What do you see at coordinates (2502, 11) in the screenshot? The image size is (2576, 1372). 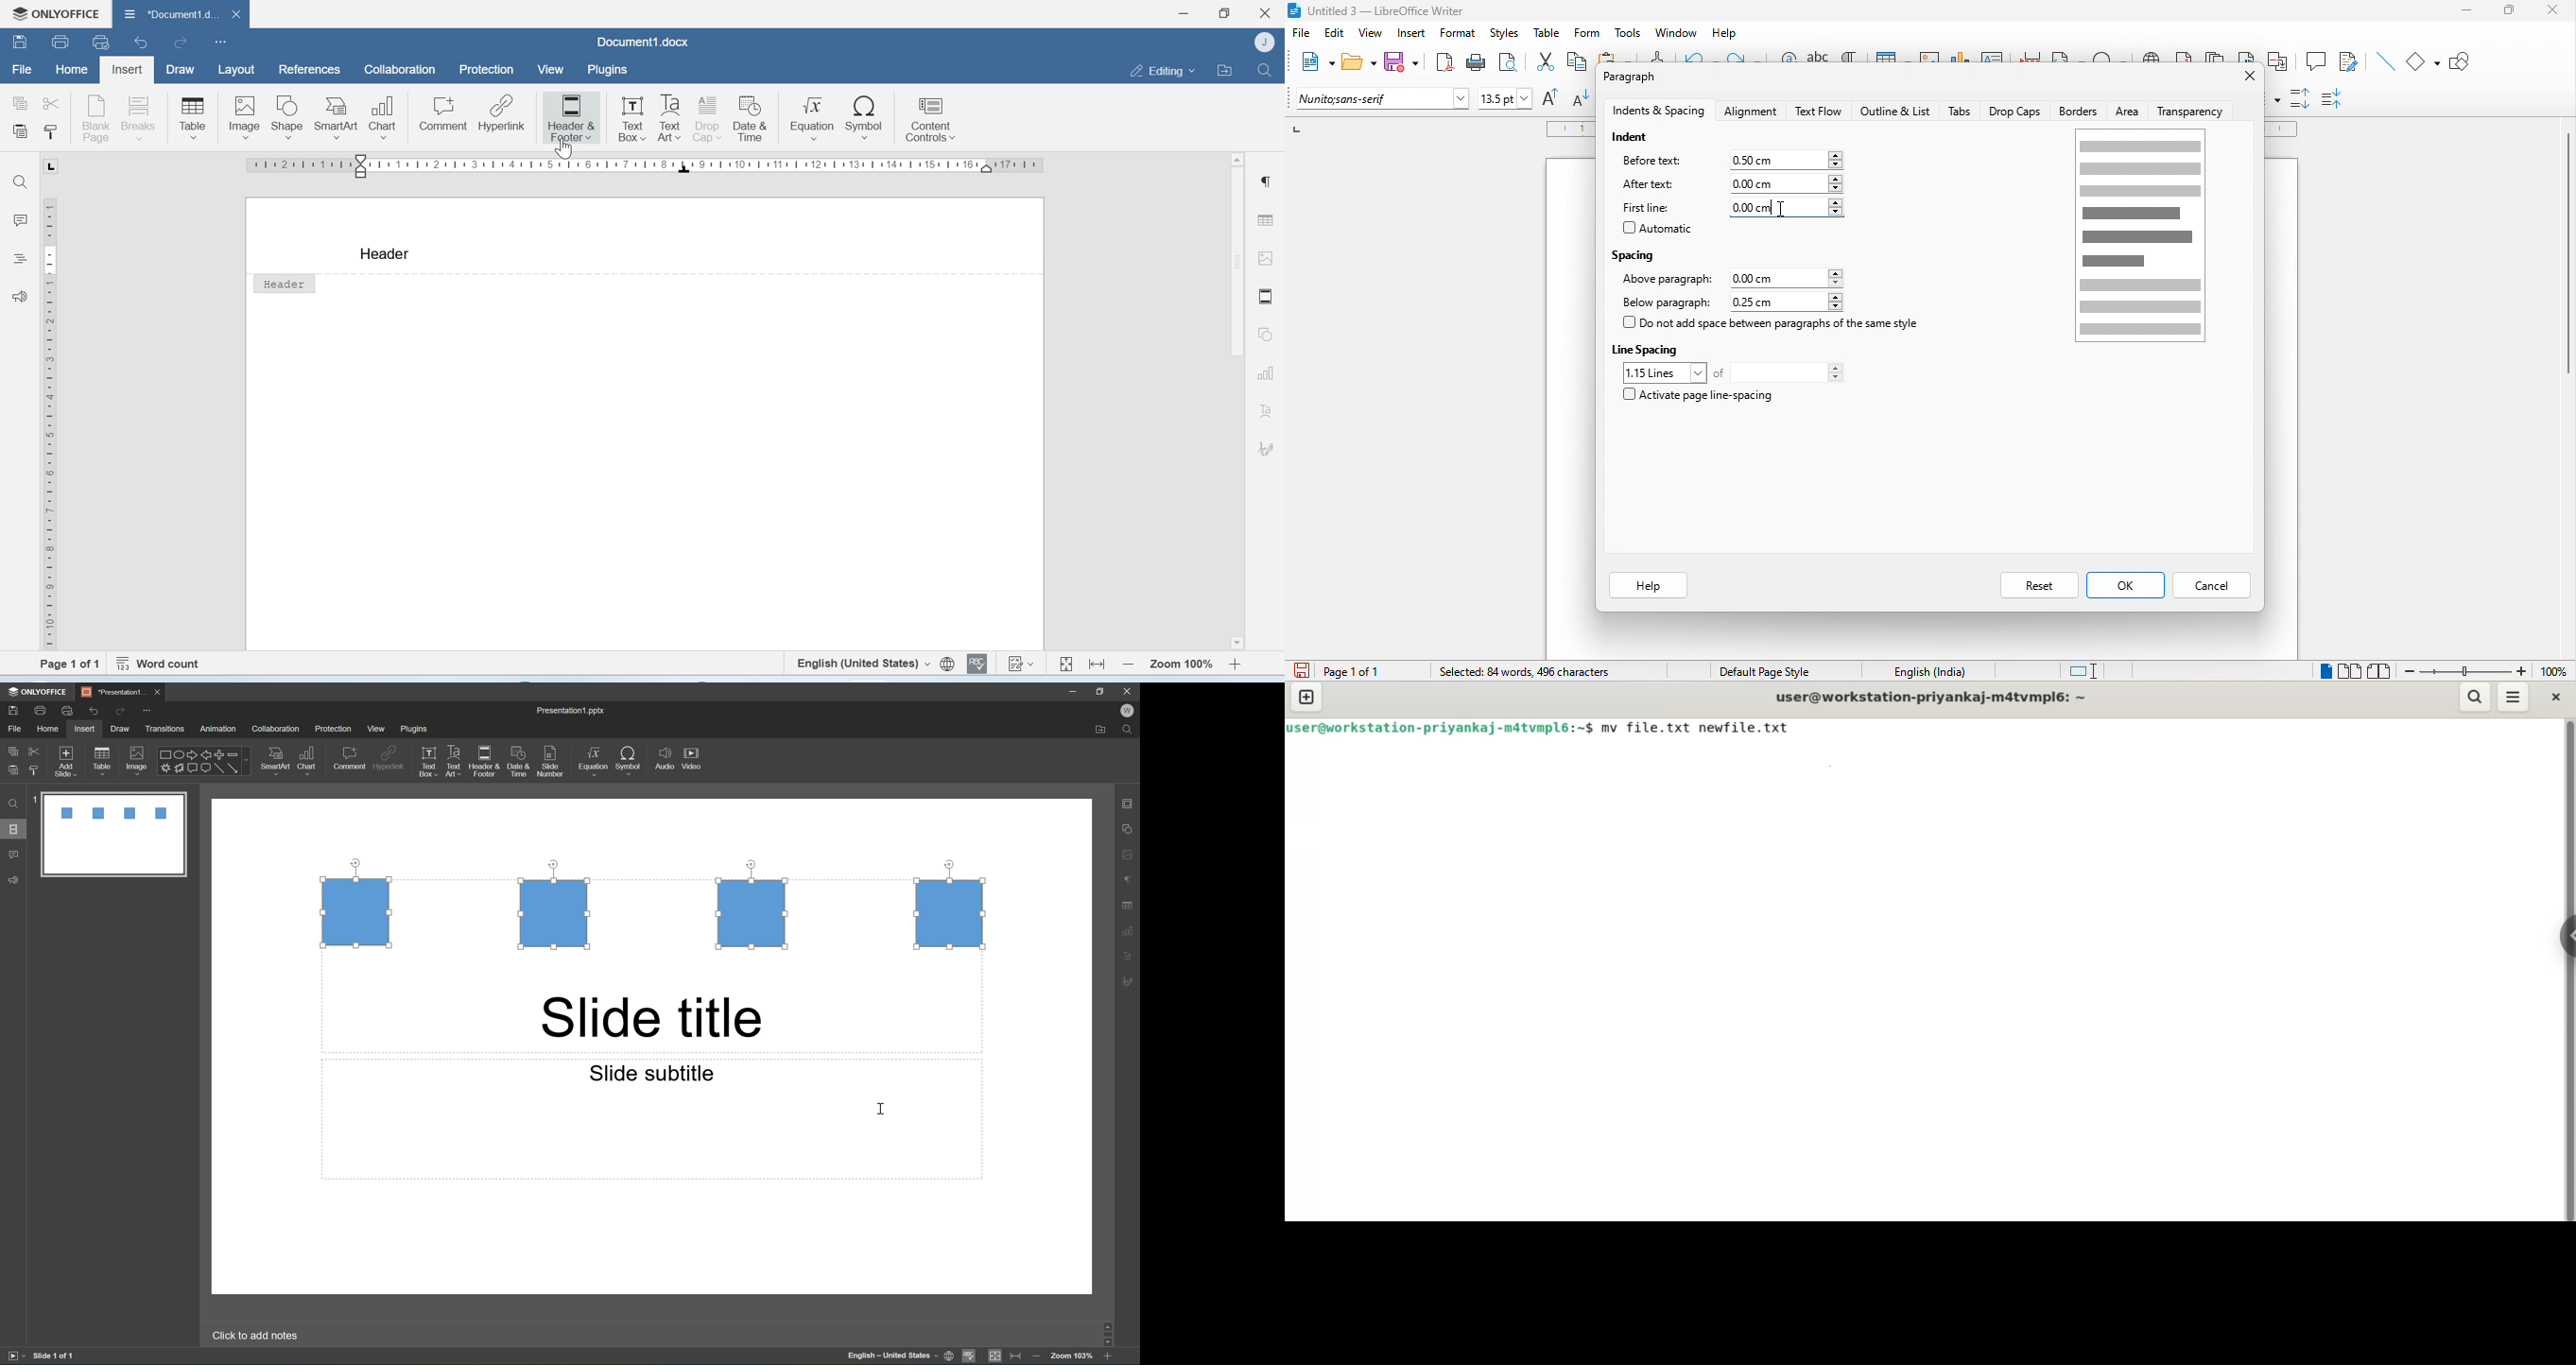 I see `maximize` at bounding box center [2502, 11].